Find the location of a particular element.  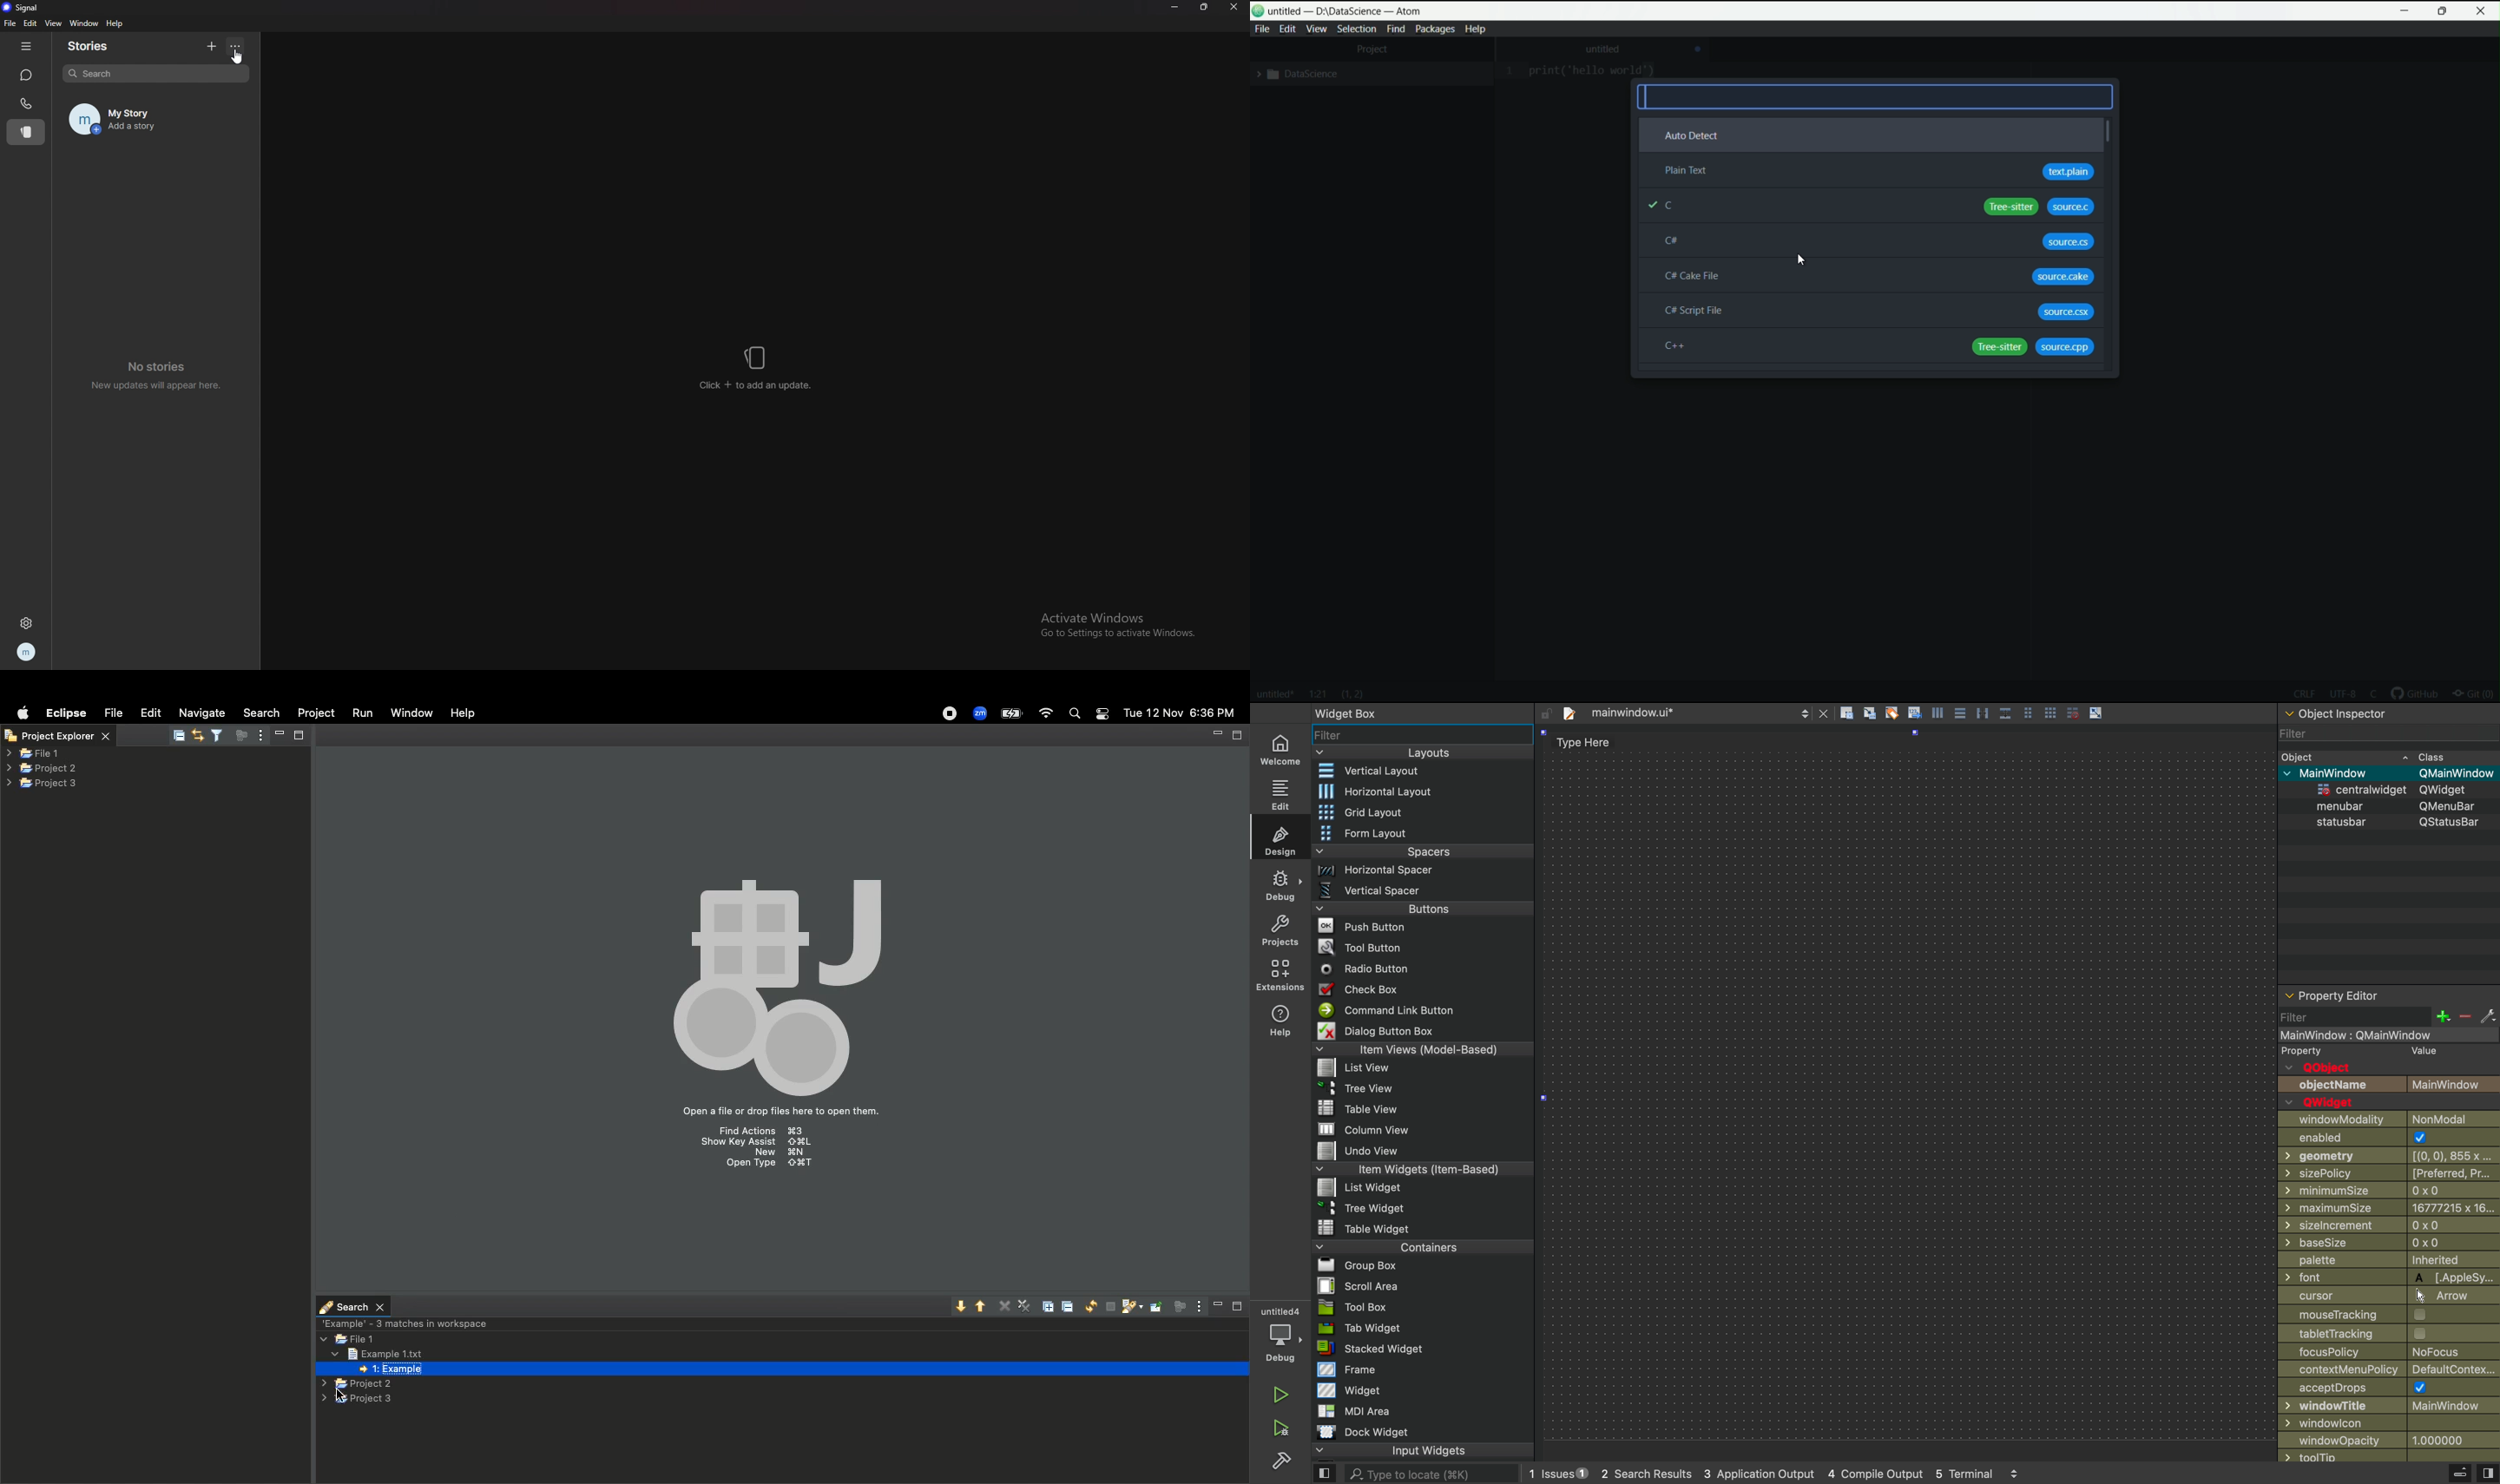

stories is located at coordinates (26, 133).